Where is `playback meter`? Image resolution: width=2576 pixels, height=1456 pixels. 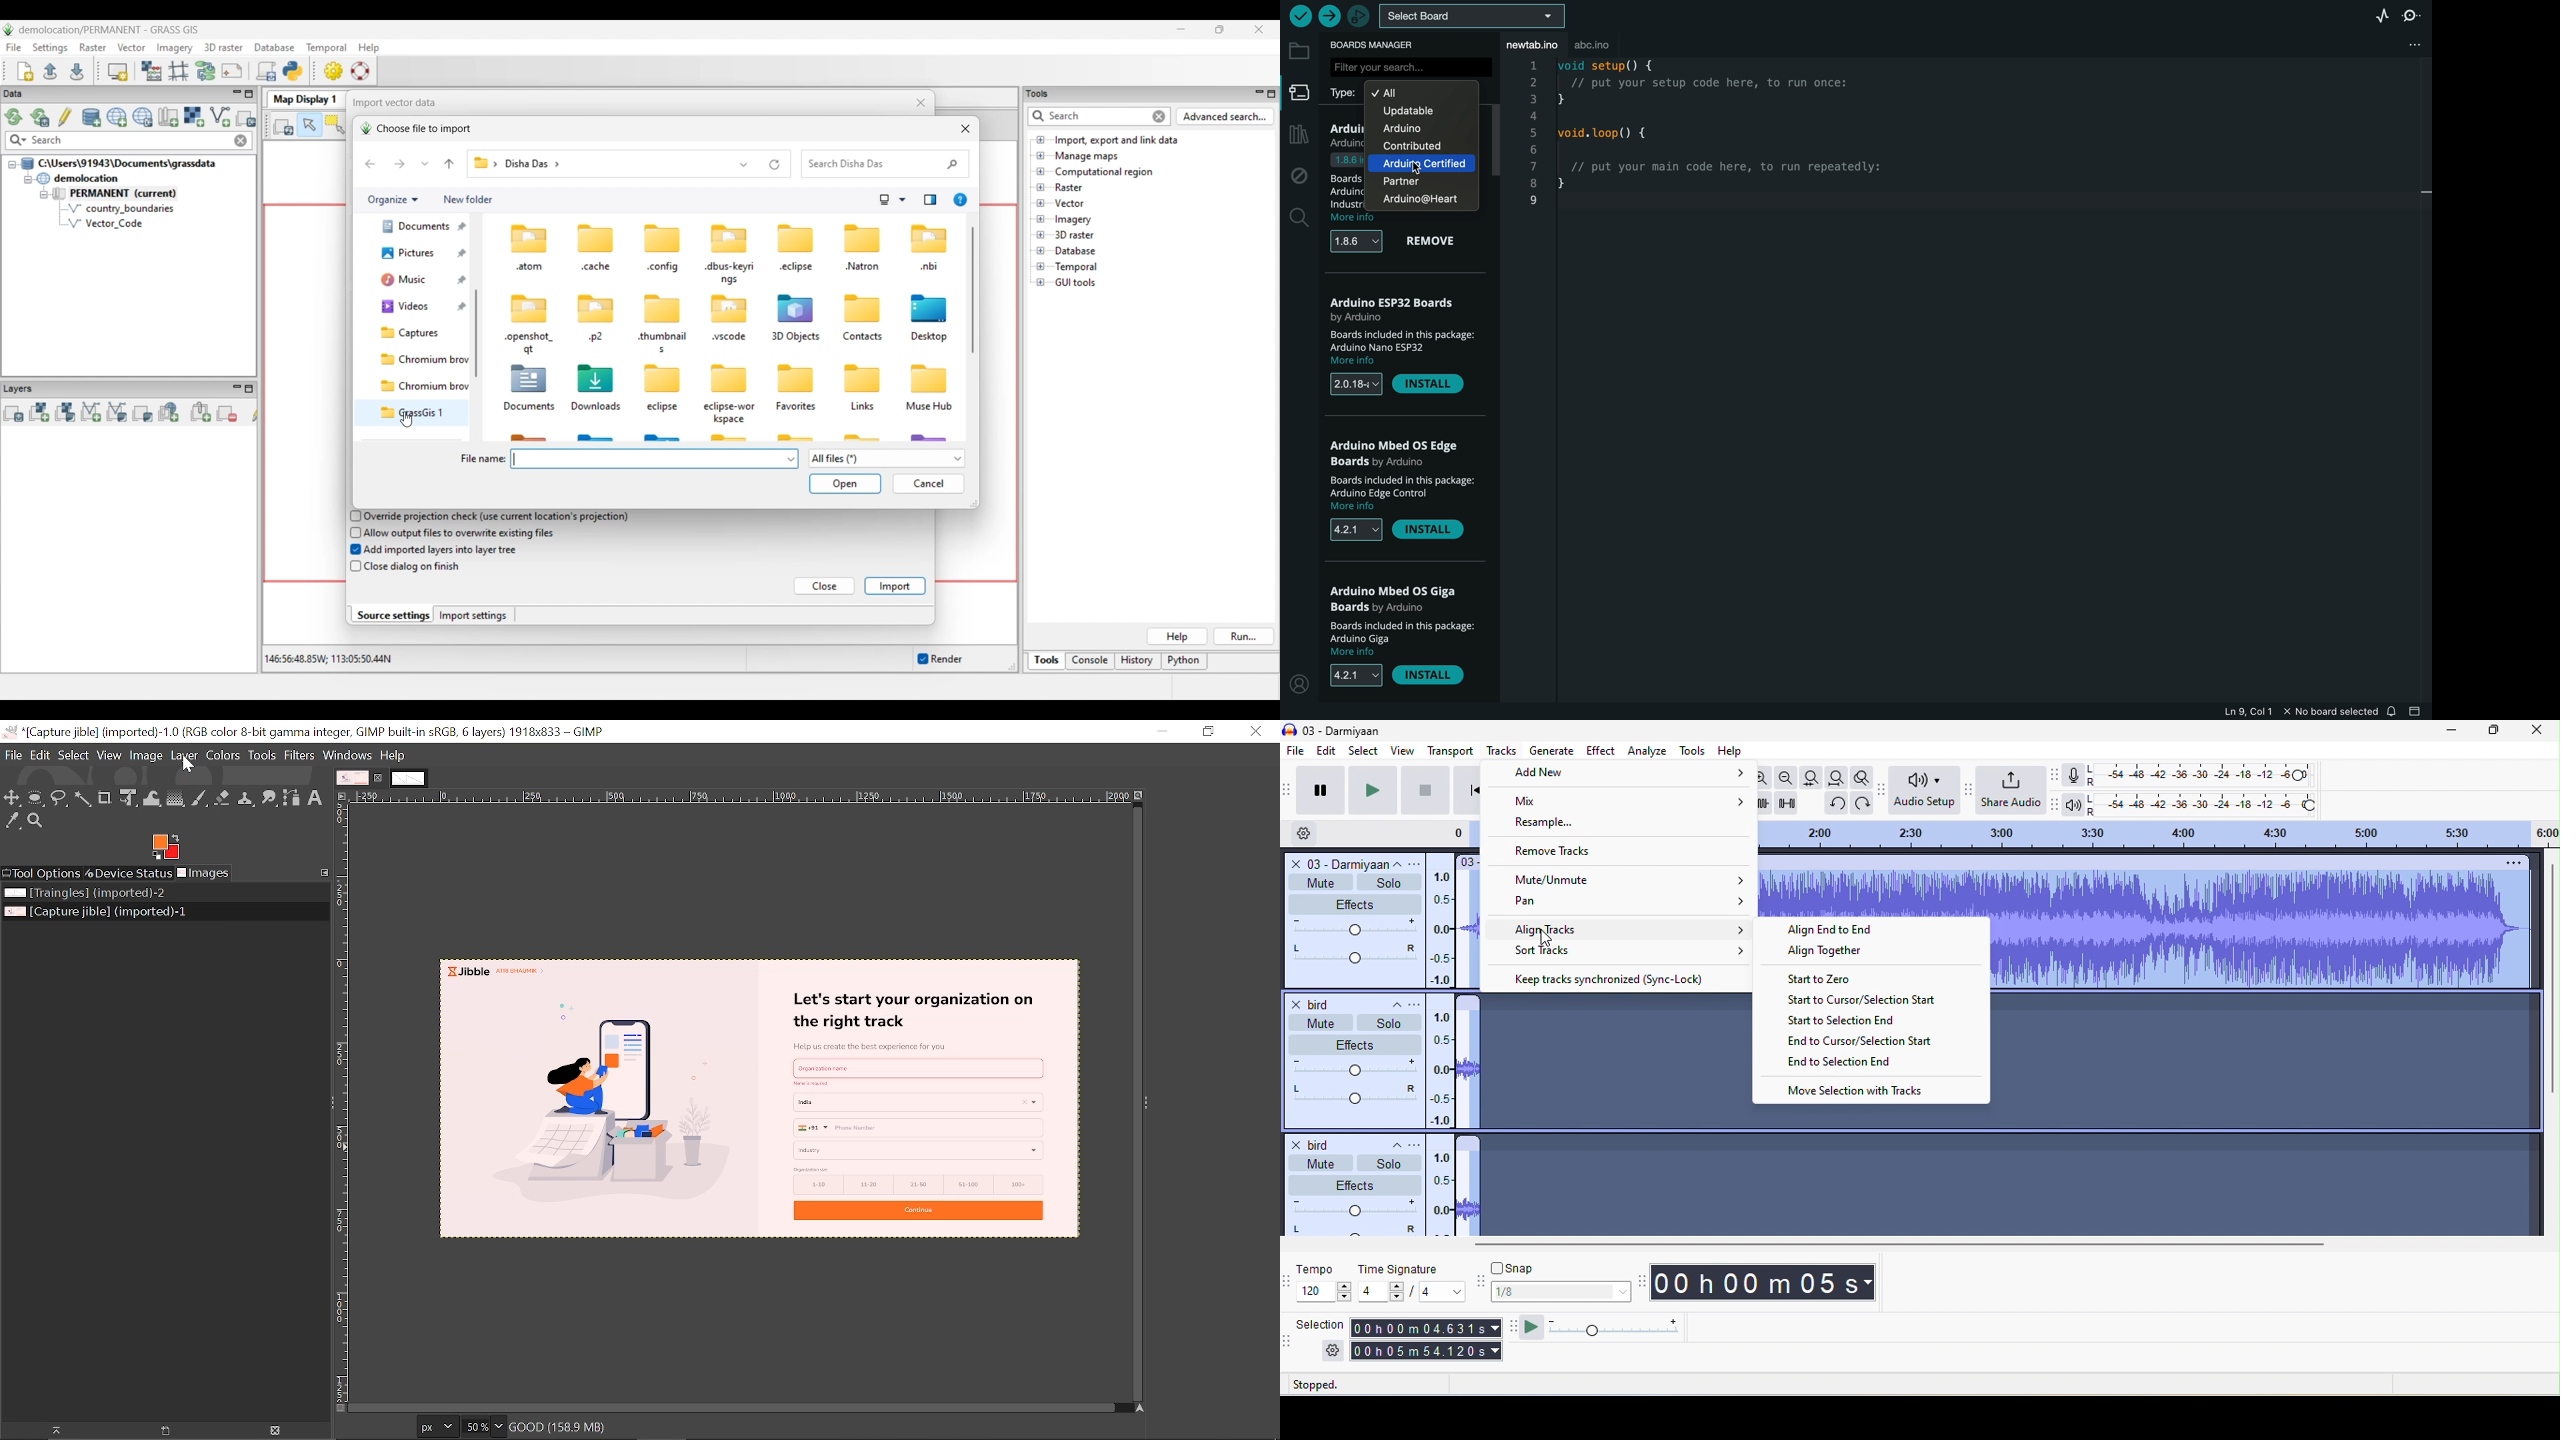 playback meter is located at coordinates (2077, 803).